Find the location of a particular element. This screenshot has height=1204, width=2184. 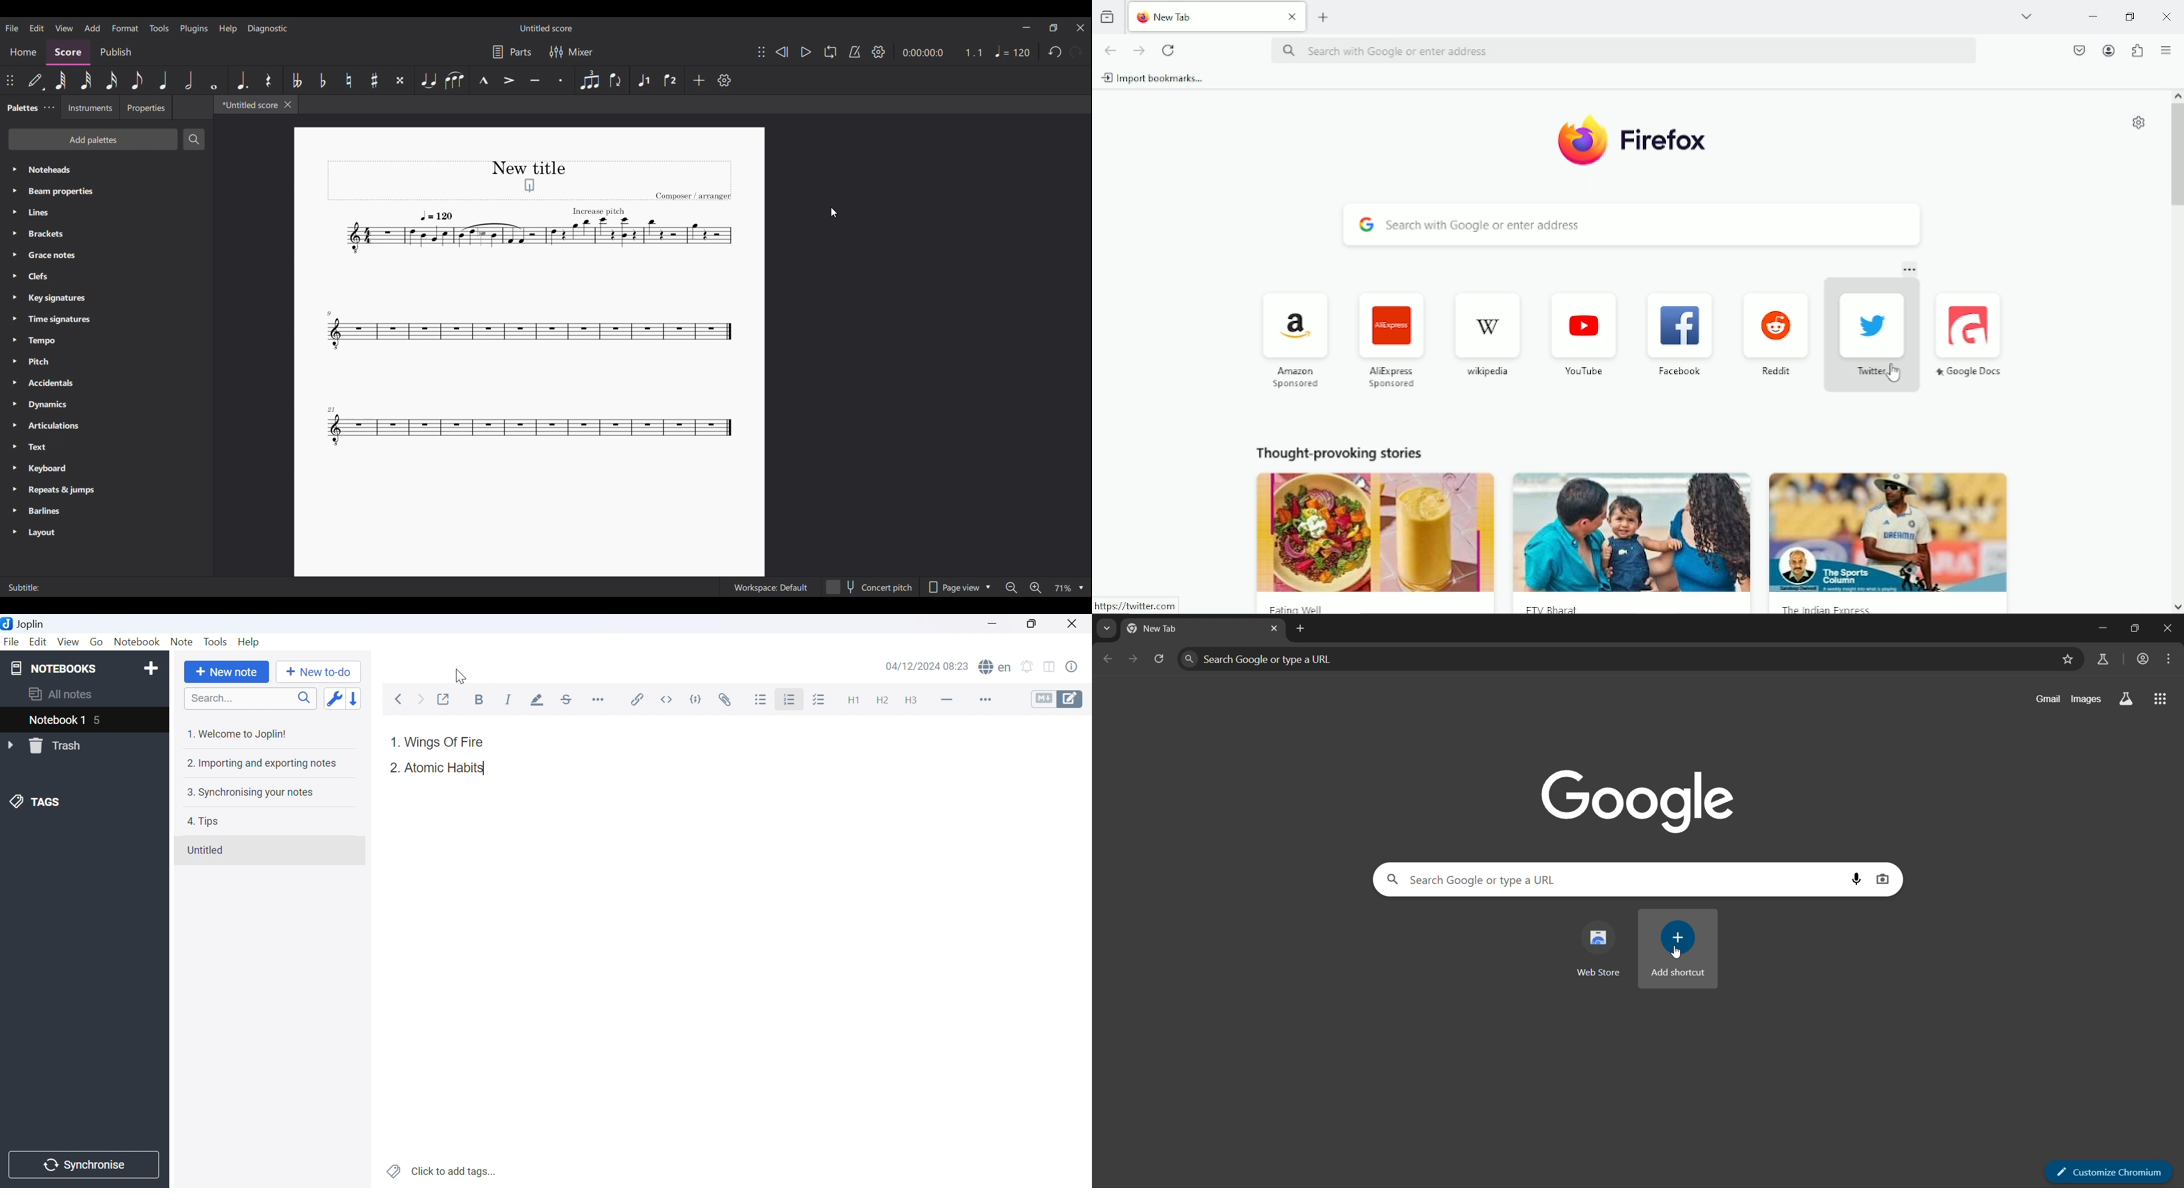

Beam properties is located at coordinates (106, 191).